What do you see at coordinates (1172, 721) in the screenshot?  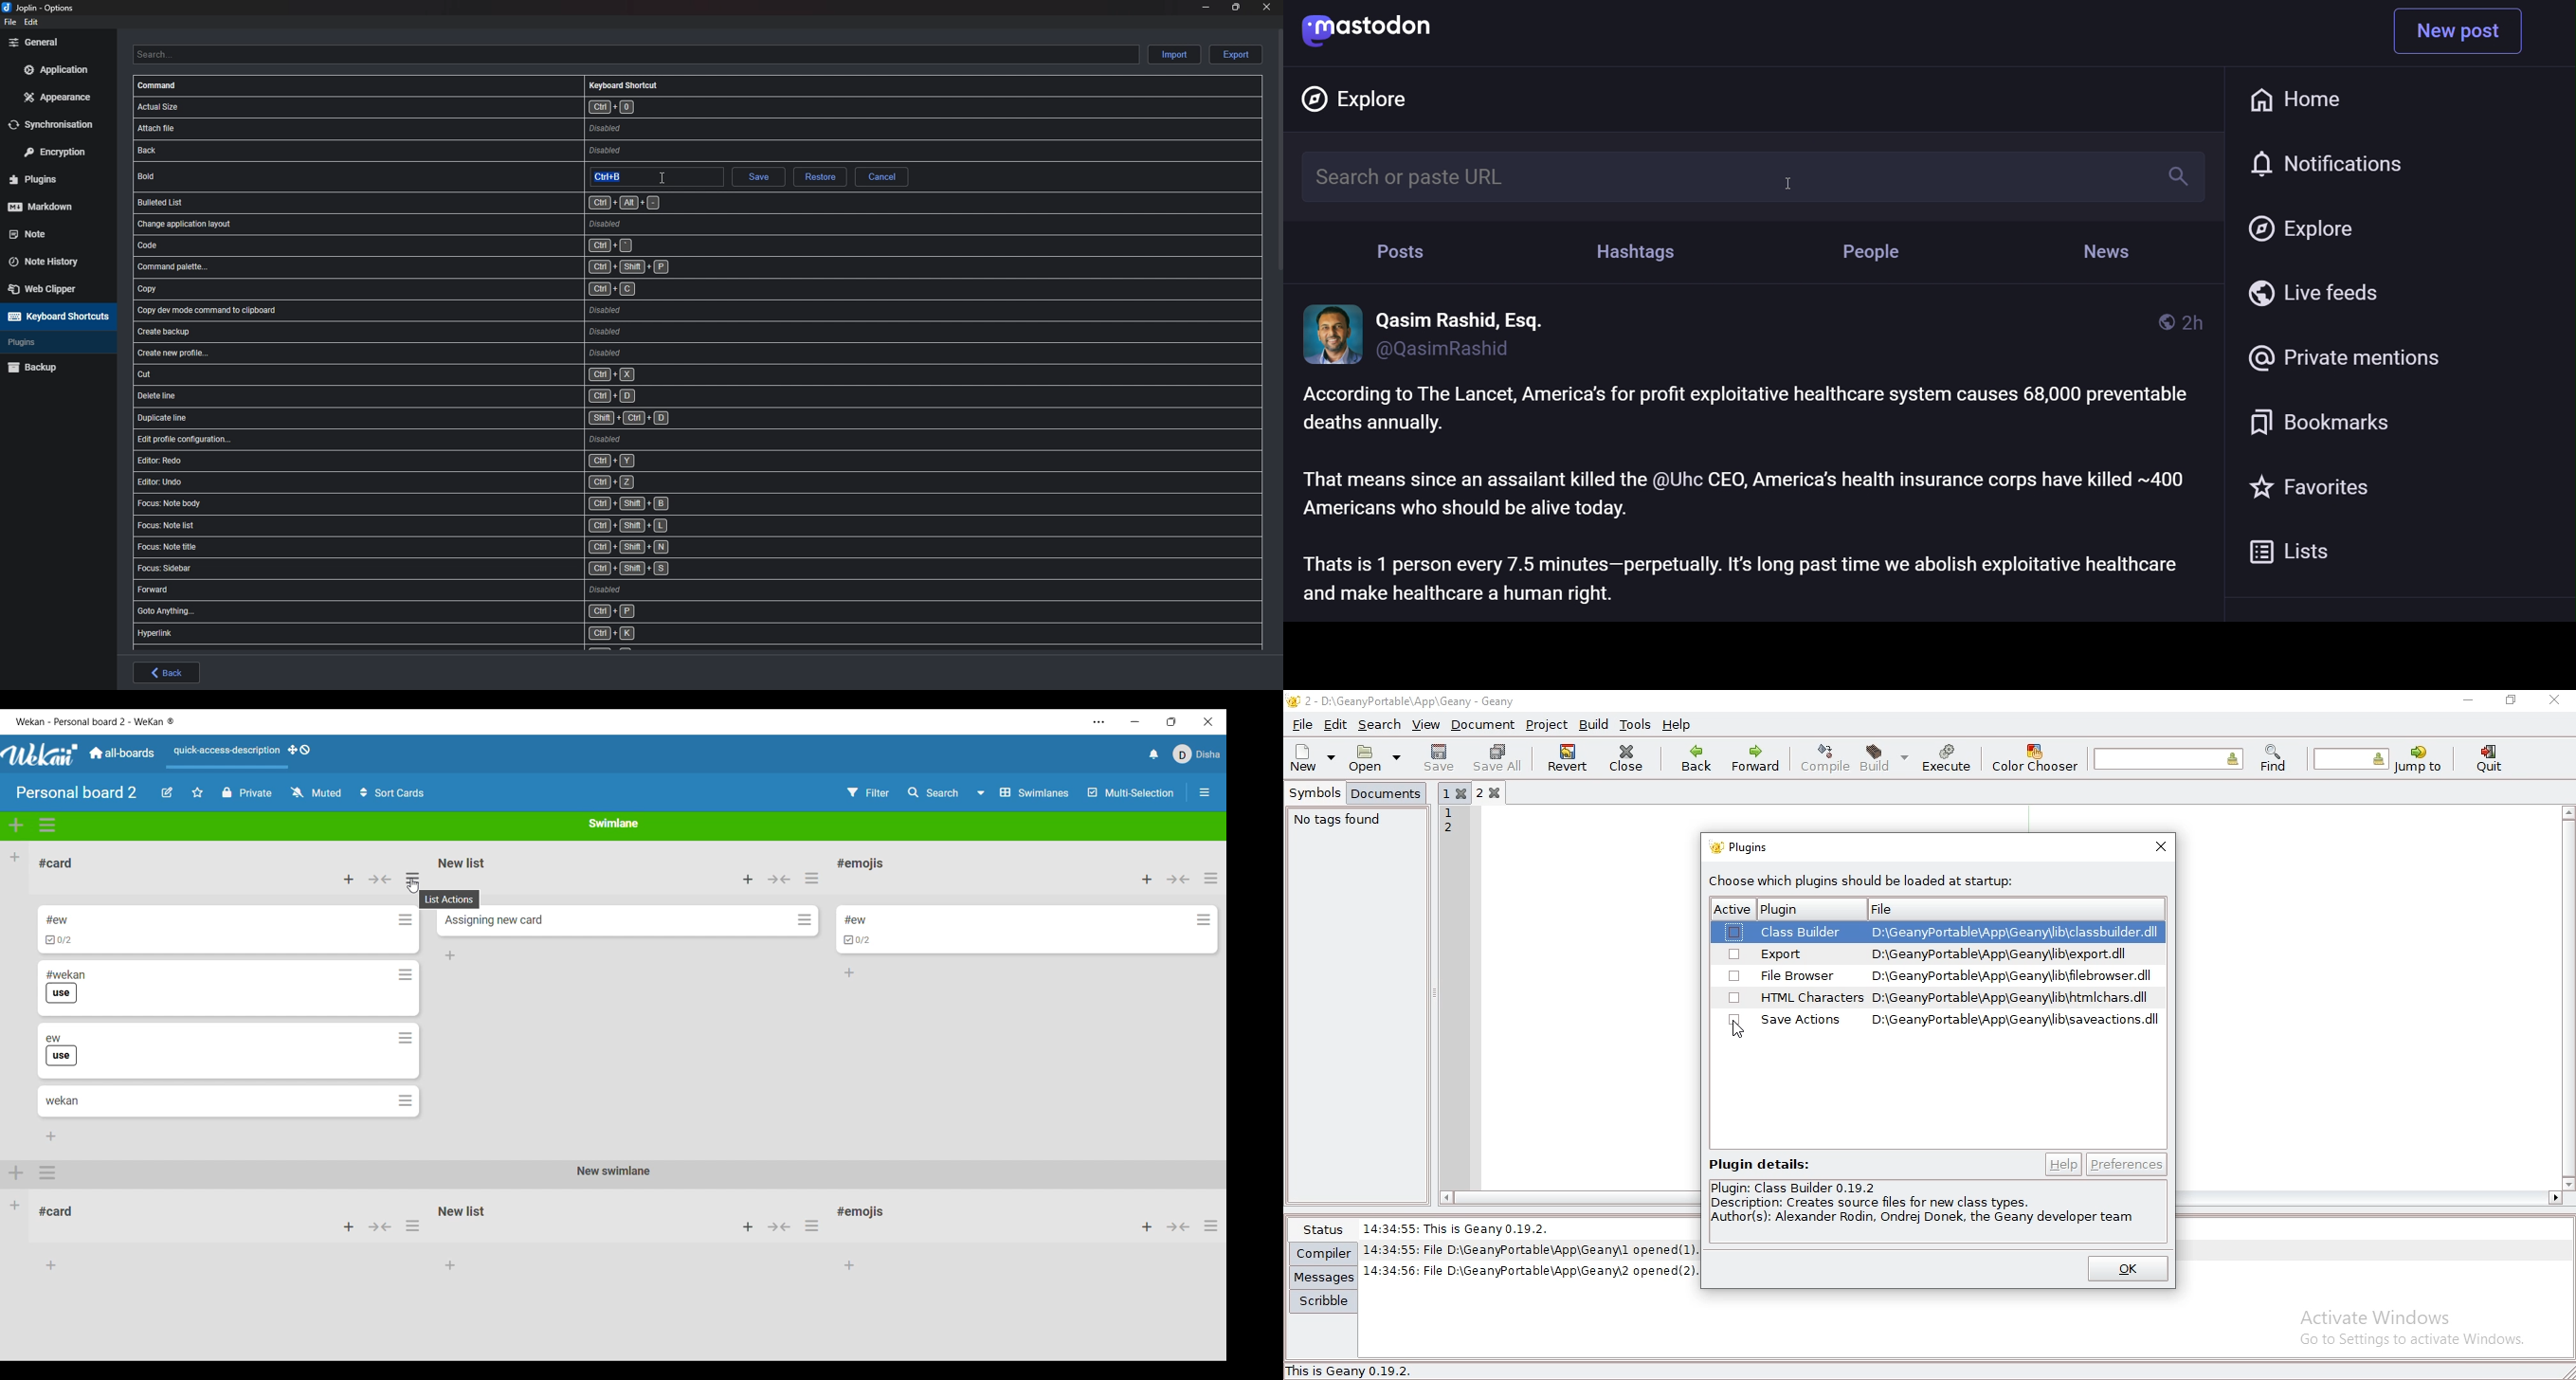 I see `Change tab size` at bounding box center [1172, 721].